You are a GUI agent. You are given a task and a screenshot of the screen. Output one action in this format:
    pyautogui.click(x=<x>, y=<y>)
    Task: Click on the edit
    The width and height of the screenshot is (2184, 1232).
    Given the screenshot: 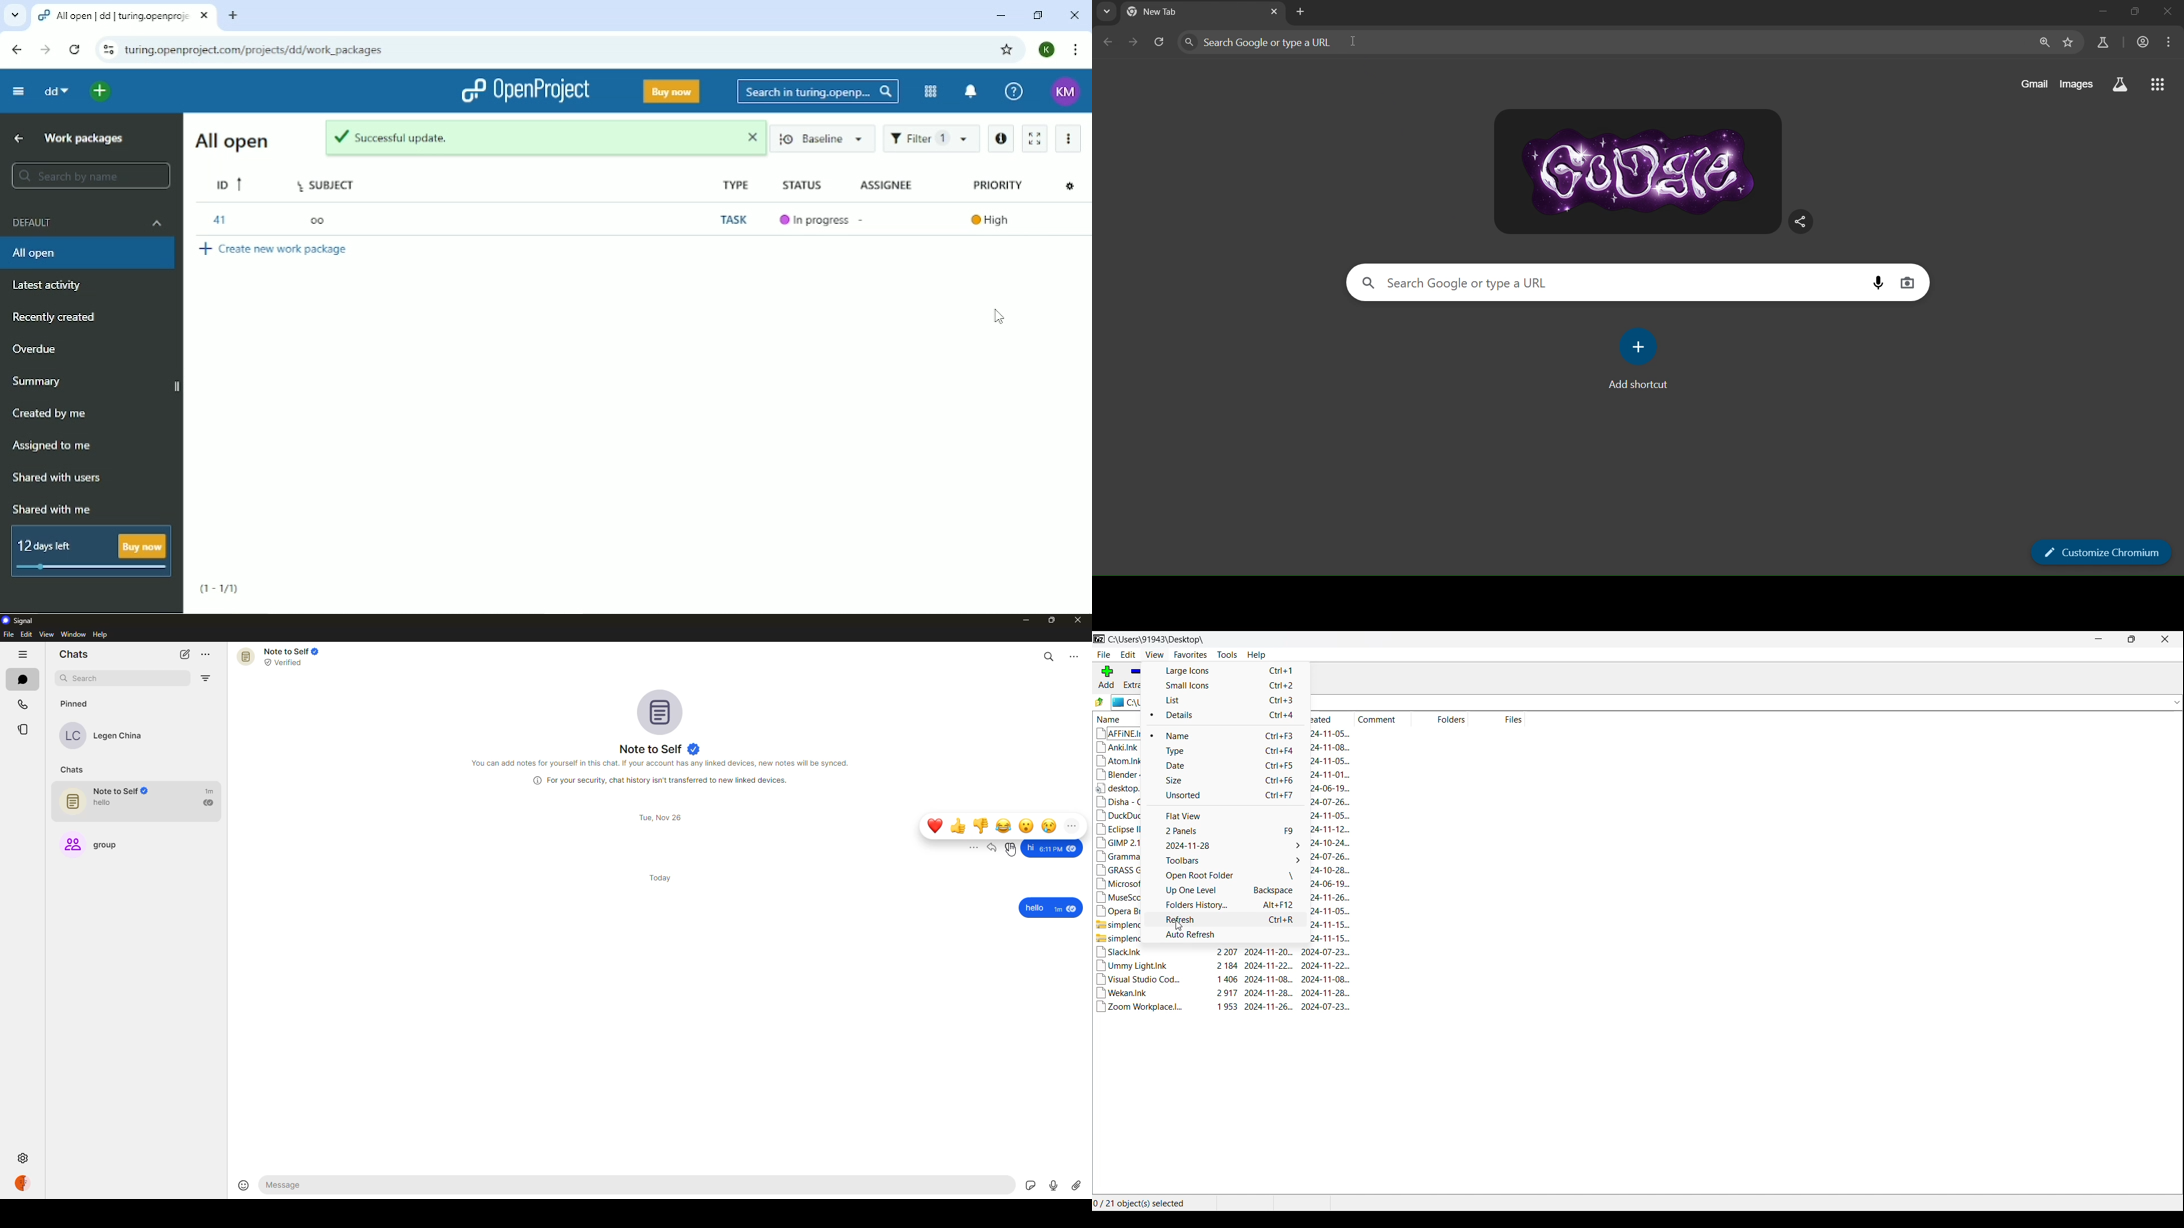 What is the action you would take?
    pyautogui.click(x=26, y=634)
    